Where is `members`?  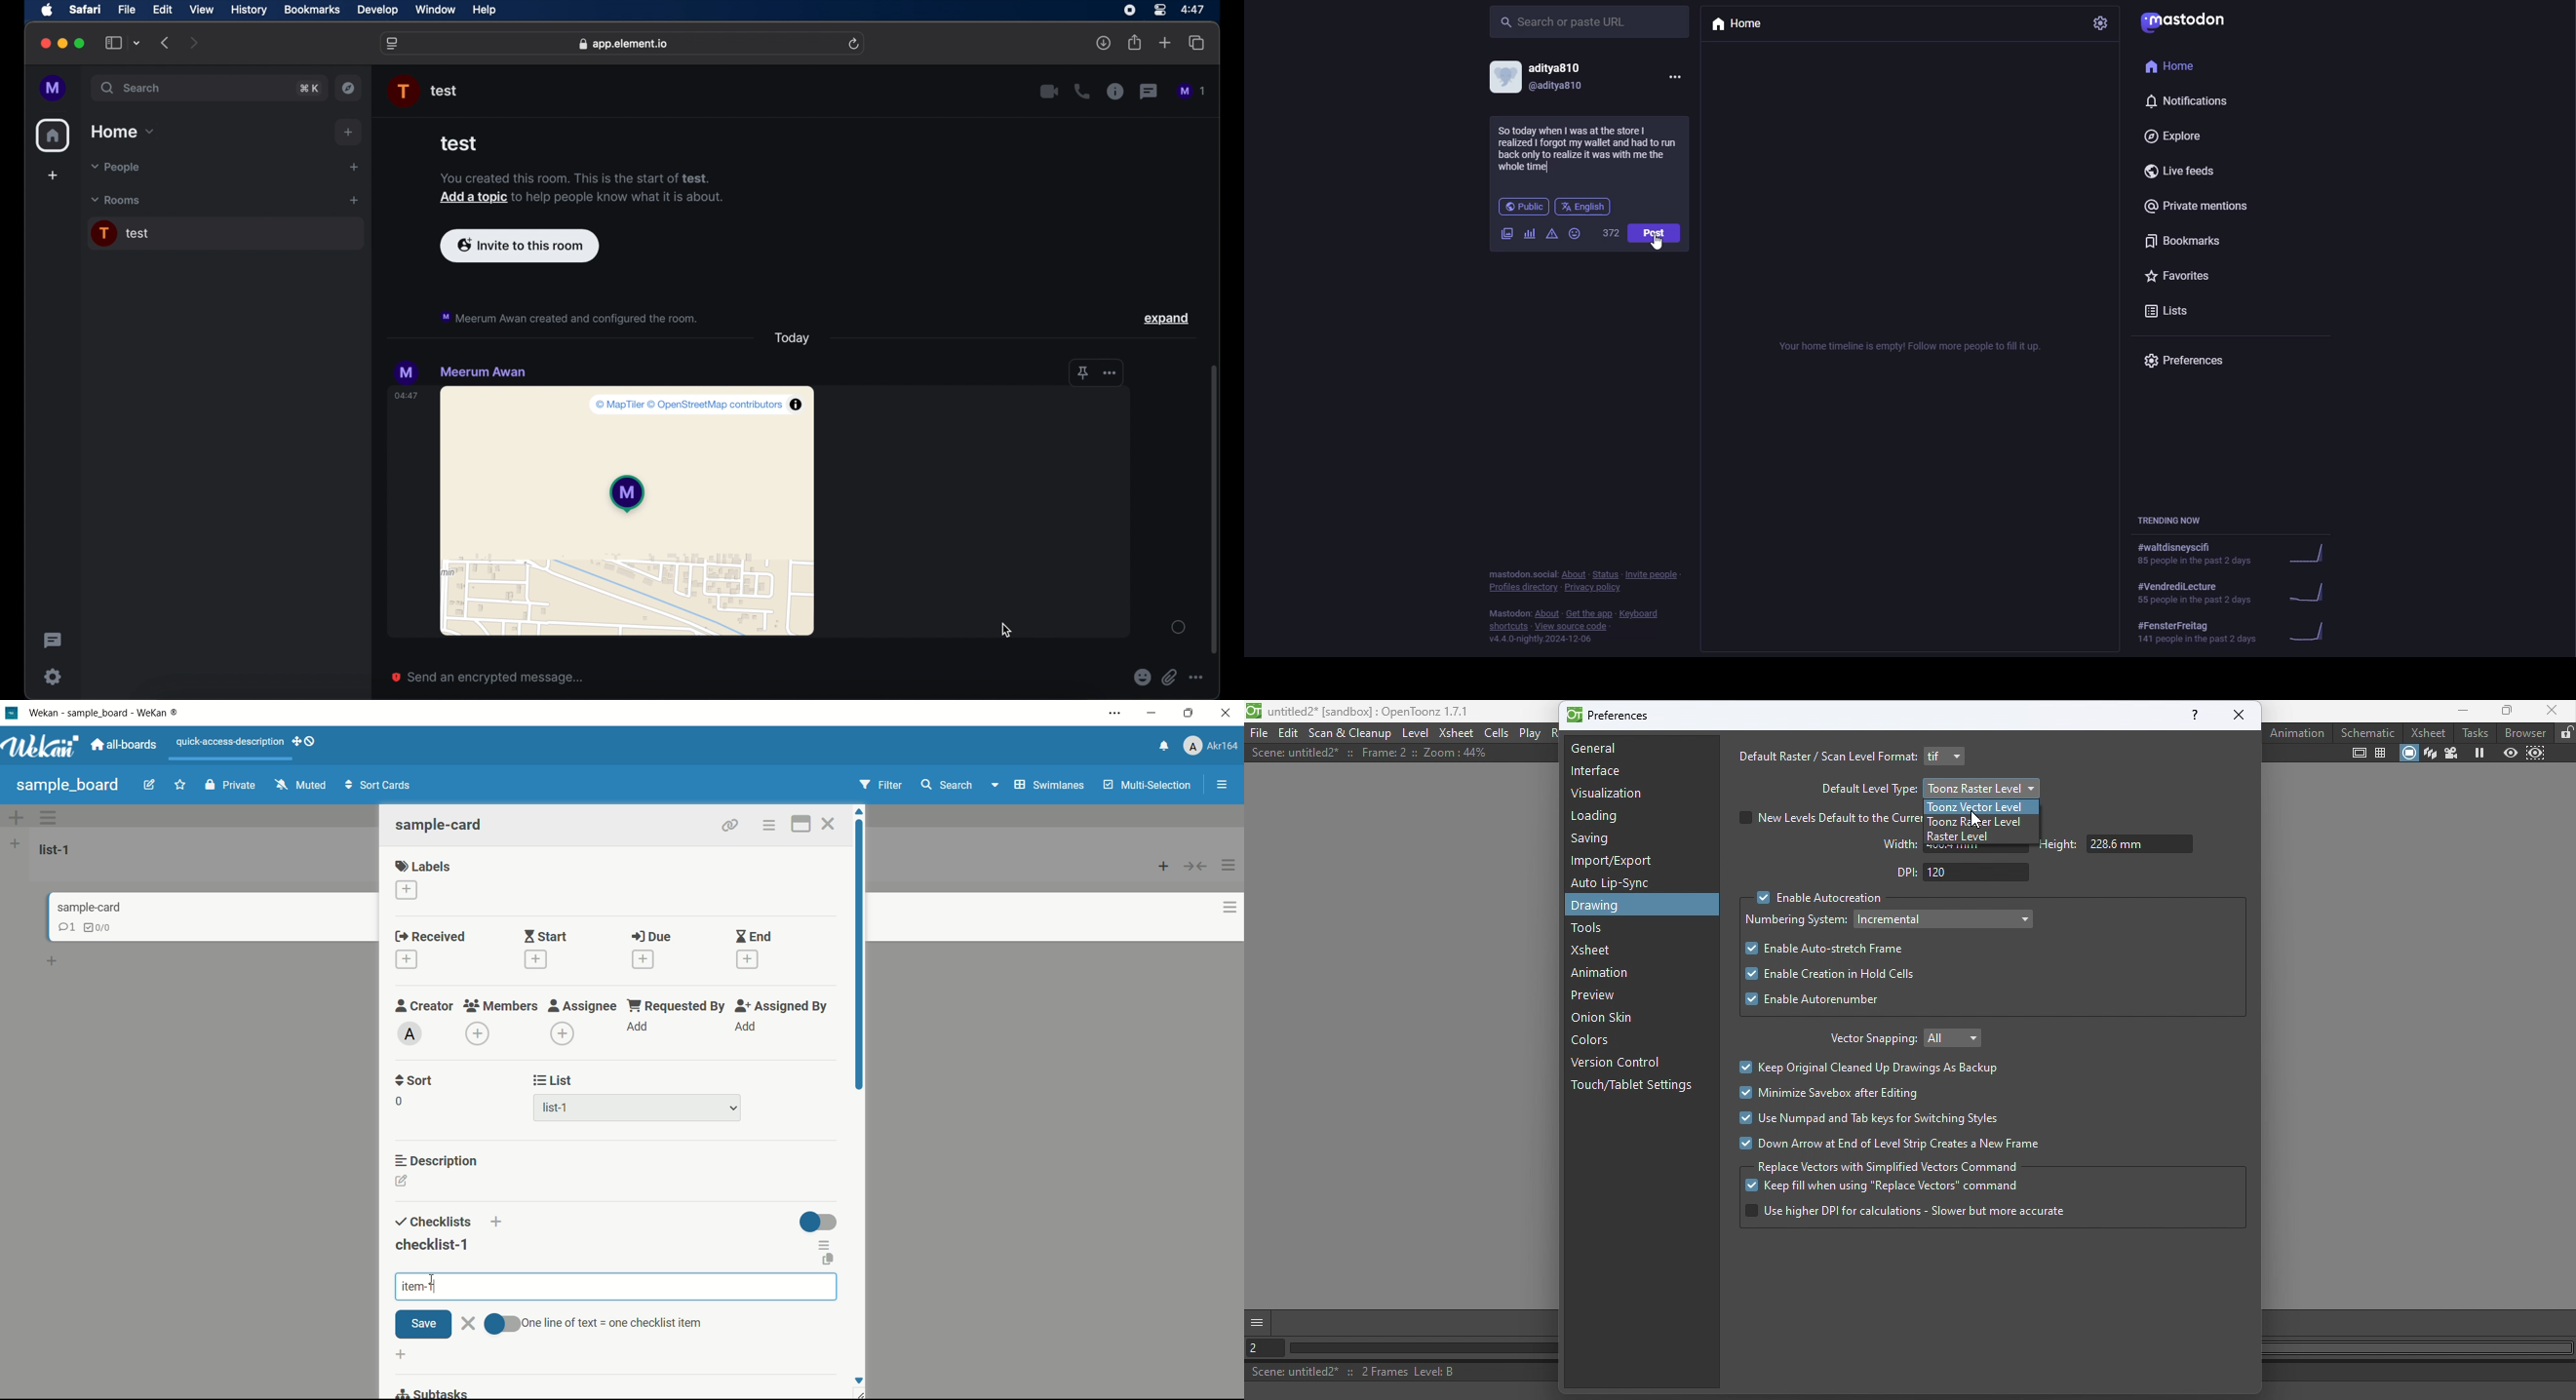 members is located at coordinates (503, 1007).